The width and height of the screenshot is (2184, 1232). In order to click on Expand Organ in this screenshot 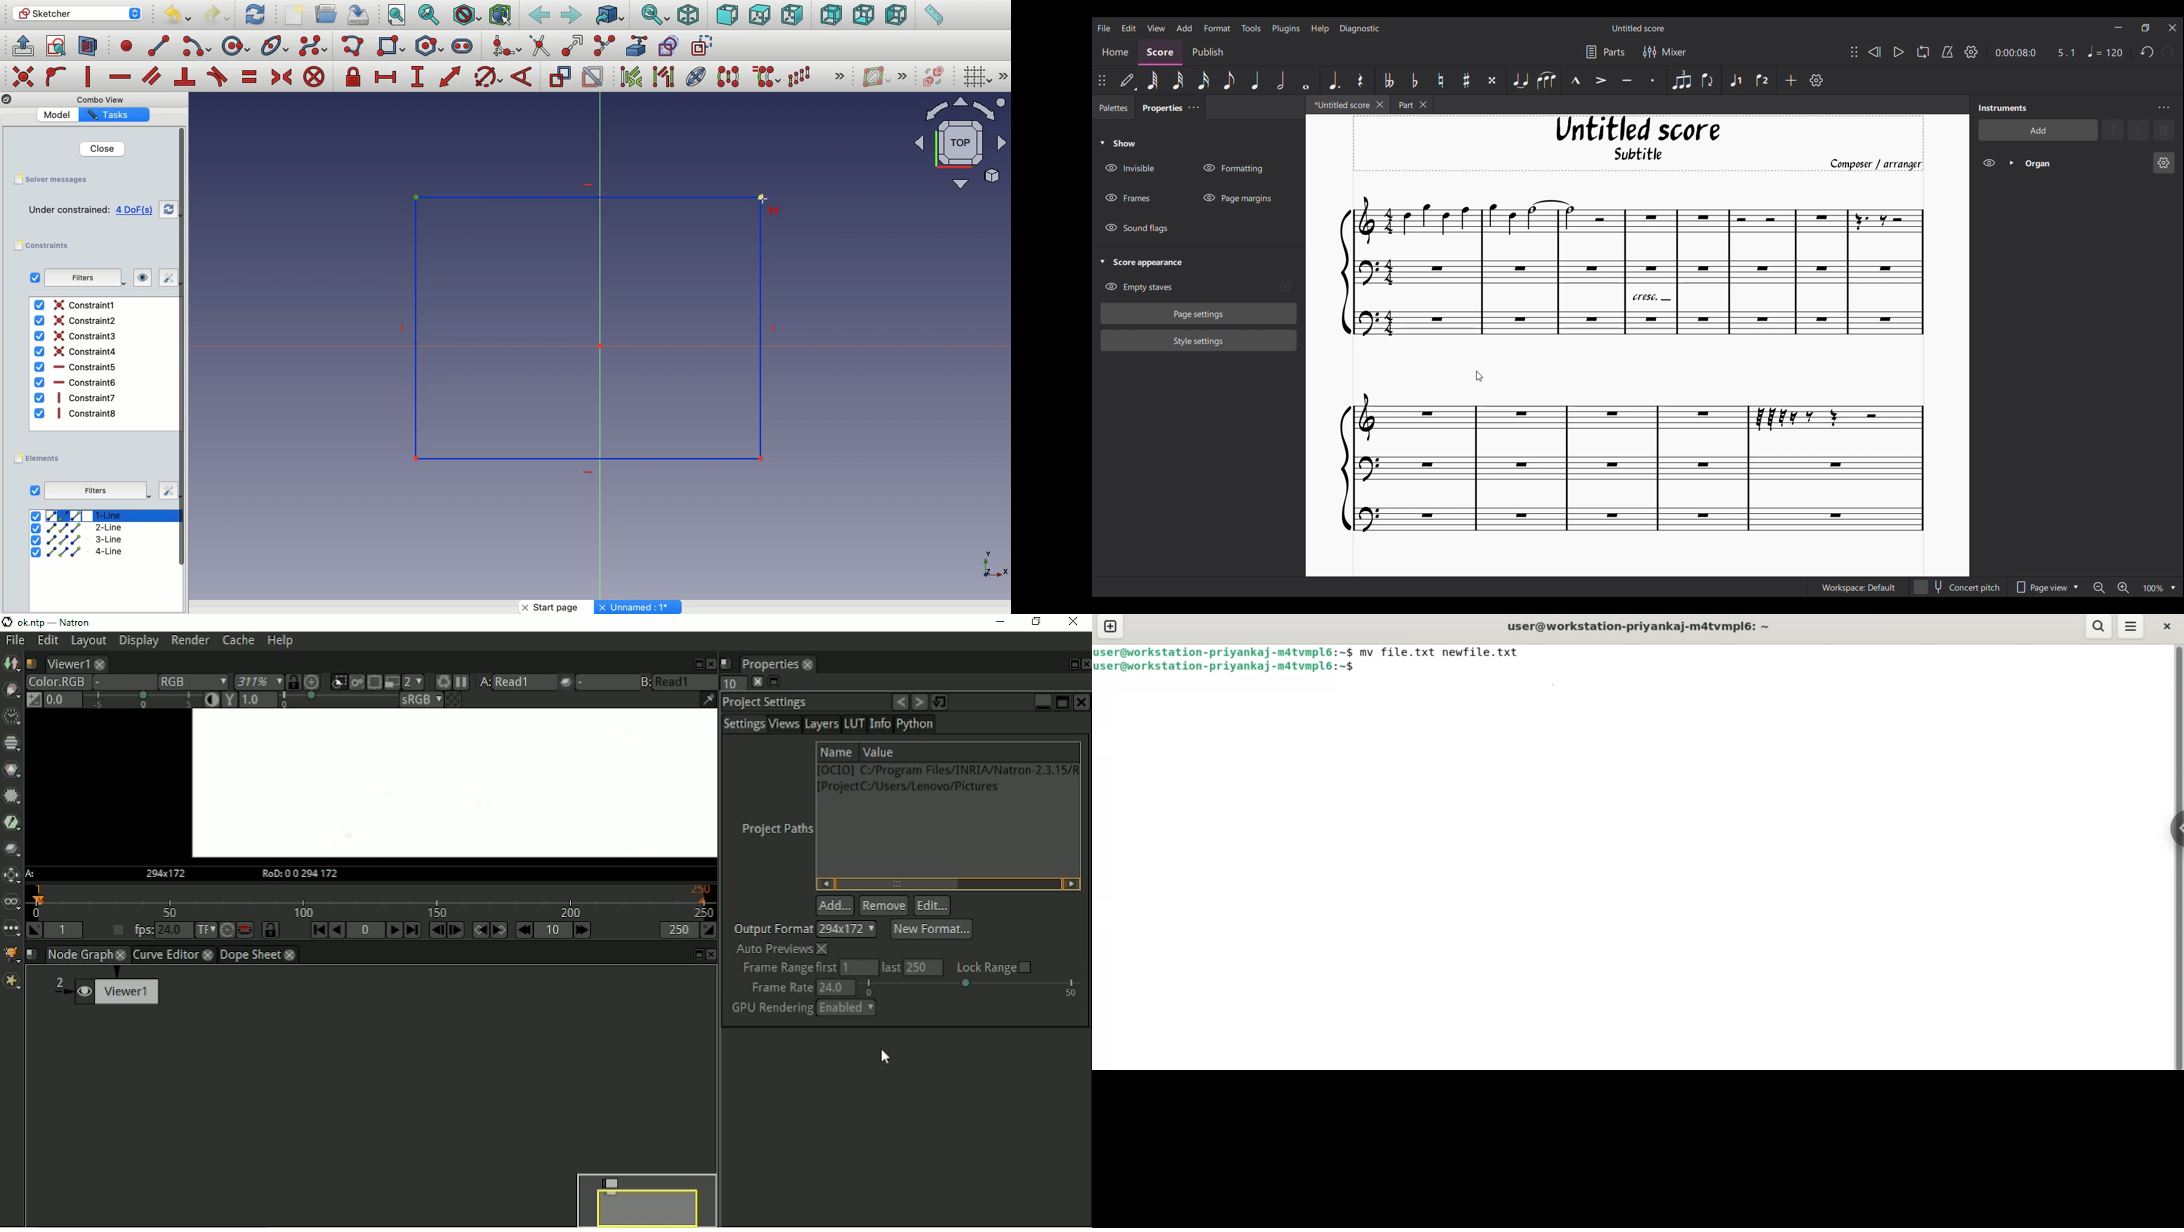, I will do `click(2011, 163)`.